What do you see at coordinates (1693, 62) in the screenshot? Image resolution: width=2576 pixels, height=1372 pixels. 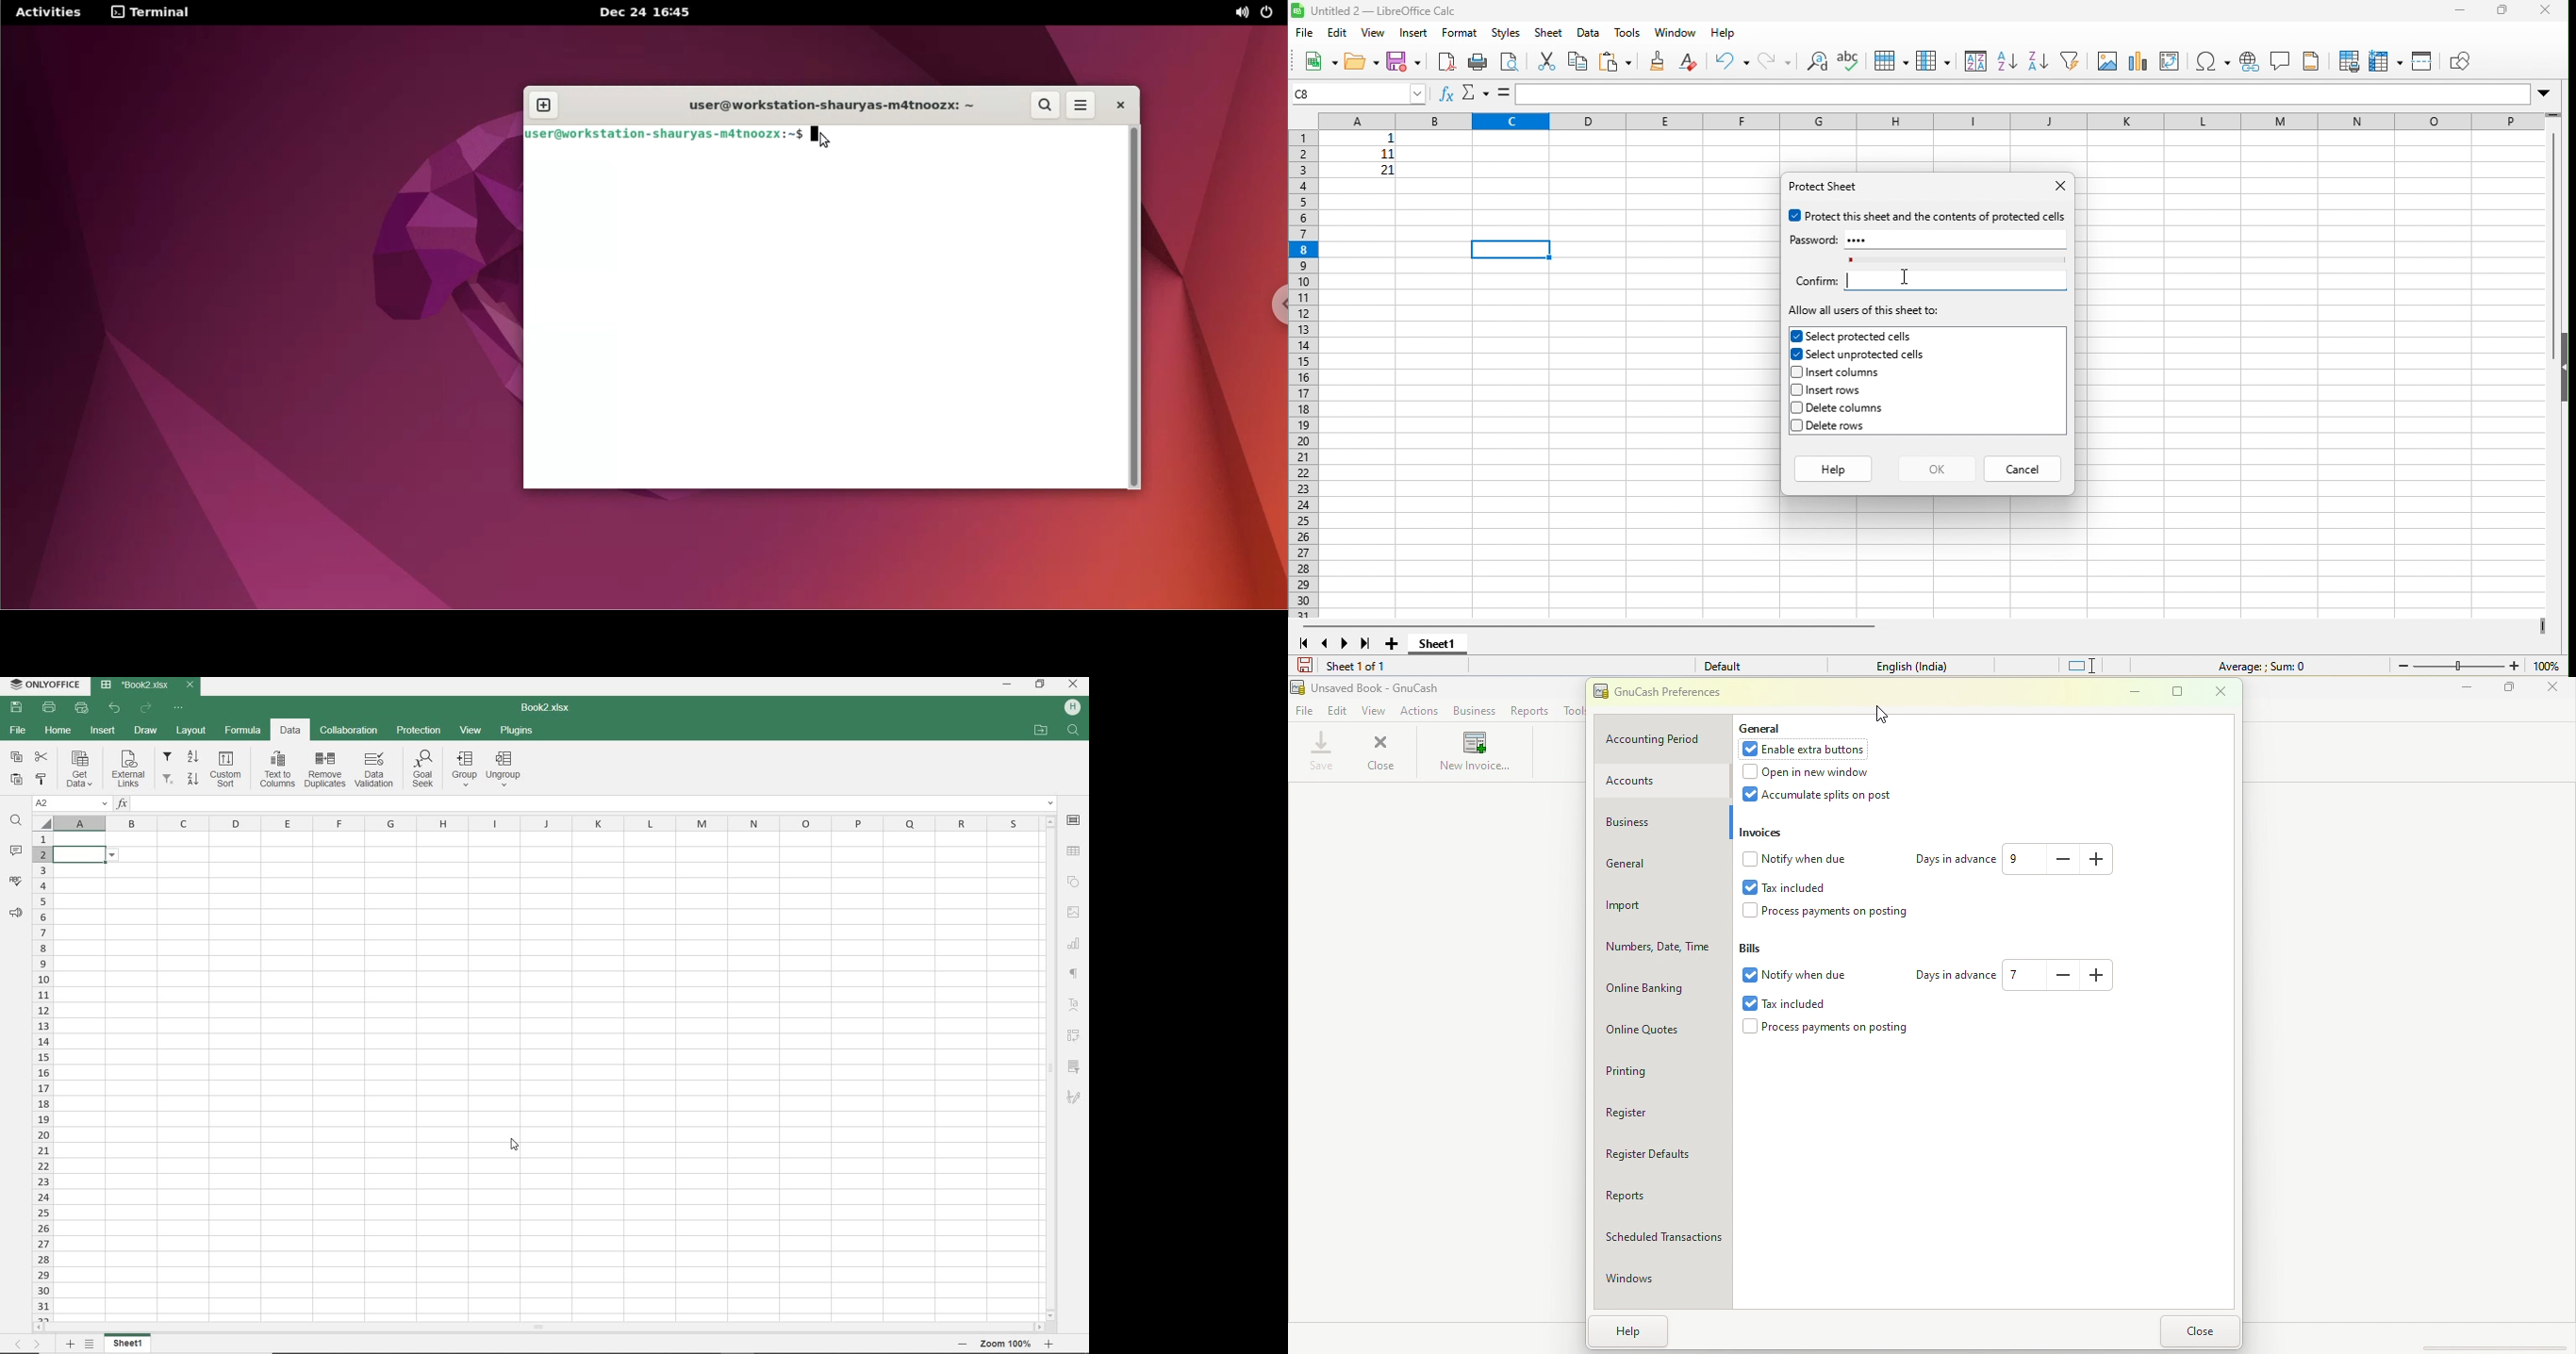 I see `clear direct formatting` at bounding box center [1693, 62].